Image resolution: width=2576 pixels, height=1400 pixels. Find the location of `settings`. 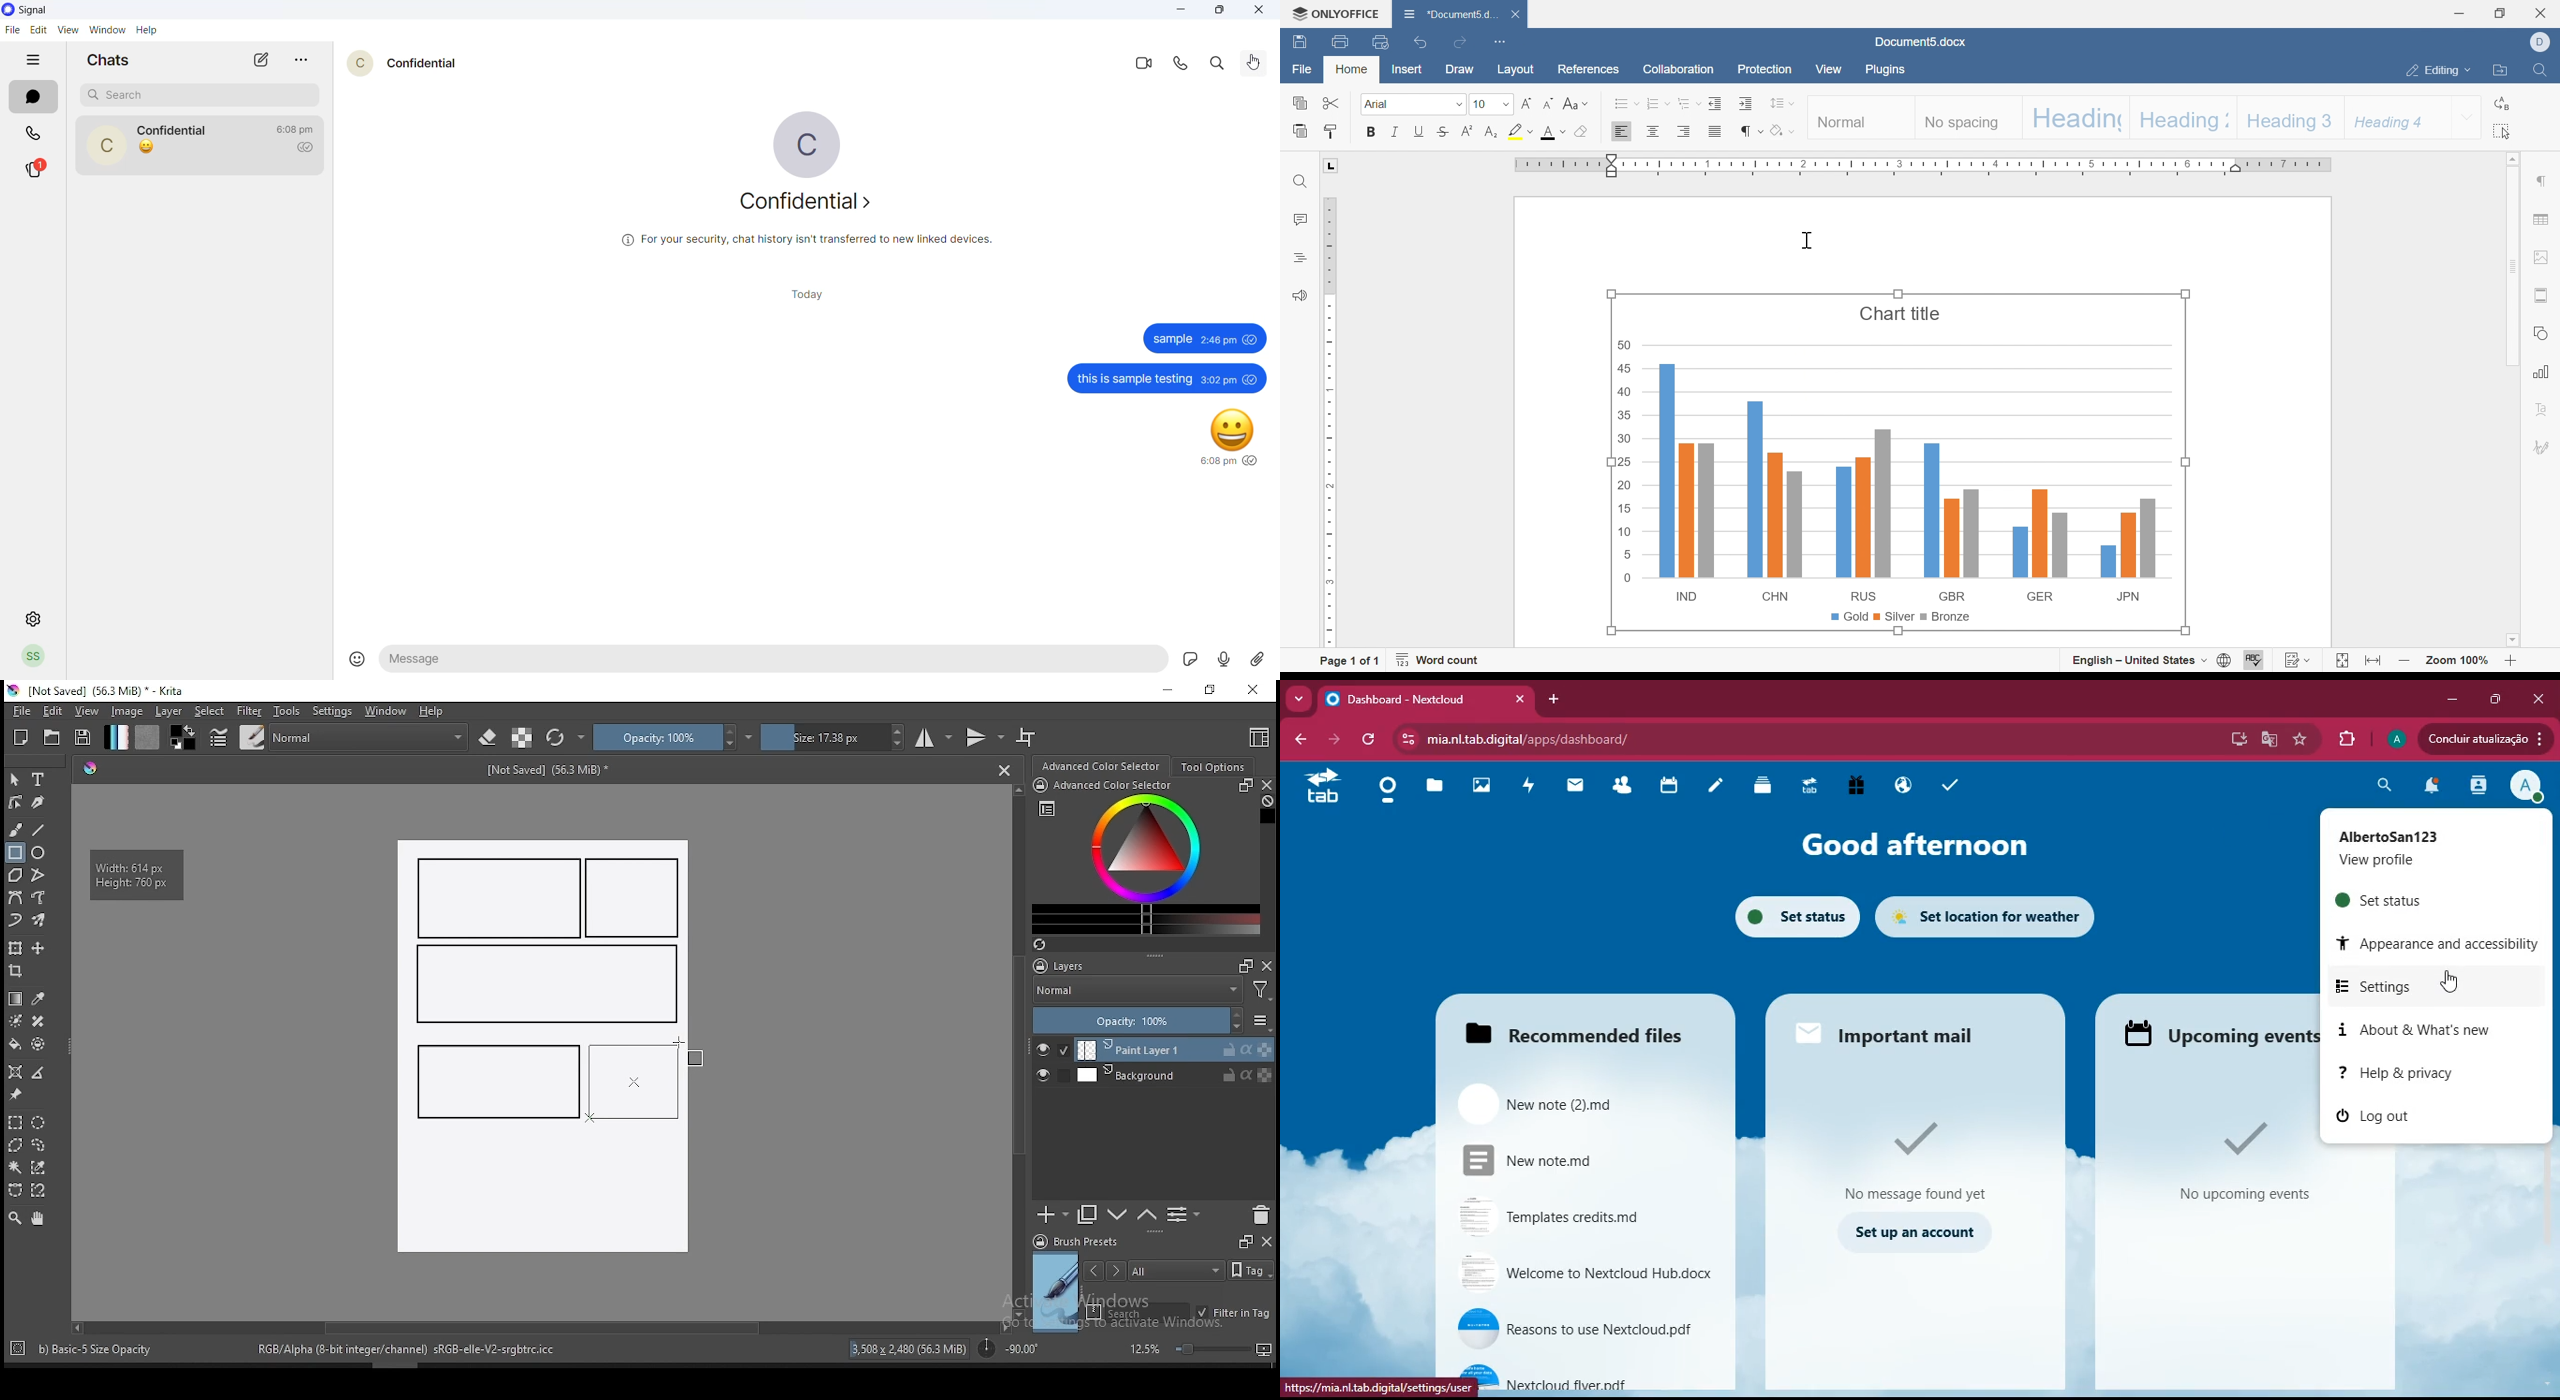

settings is located at coordinates (332, 711).